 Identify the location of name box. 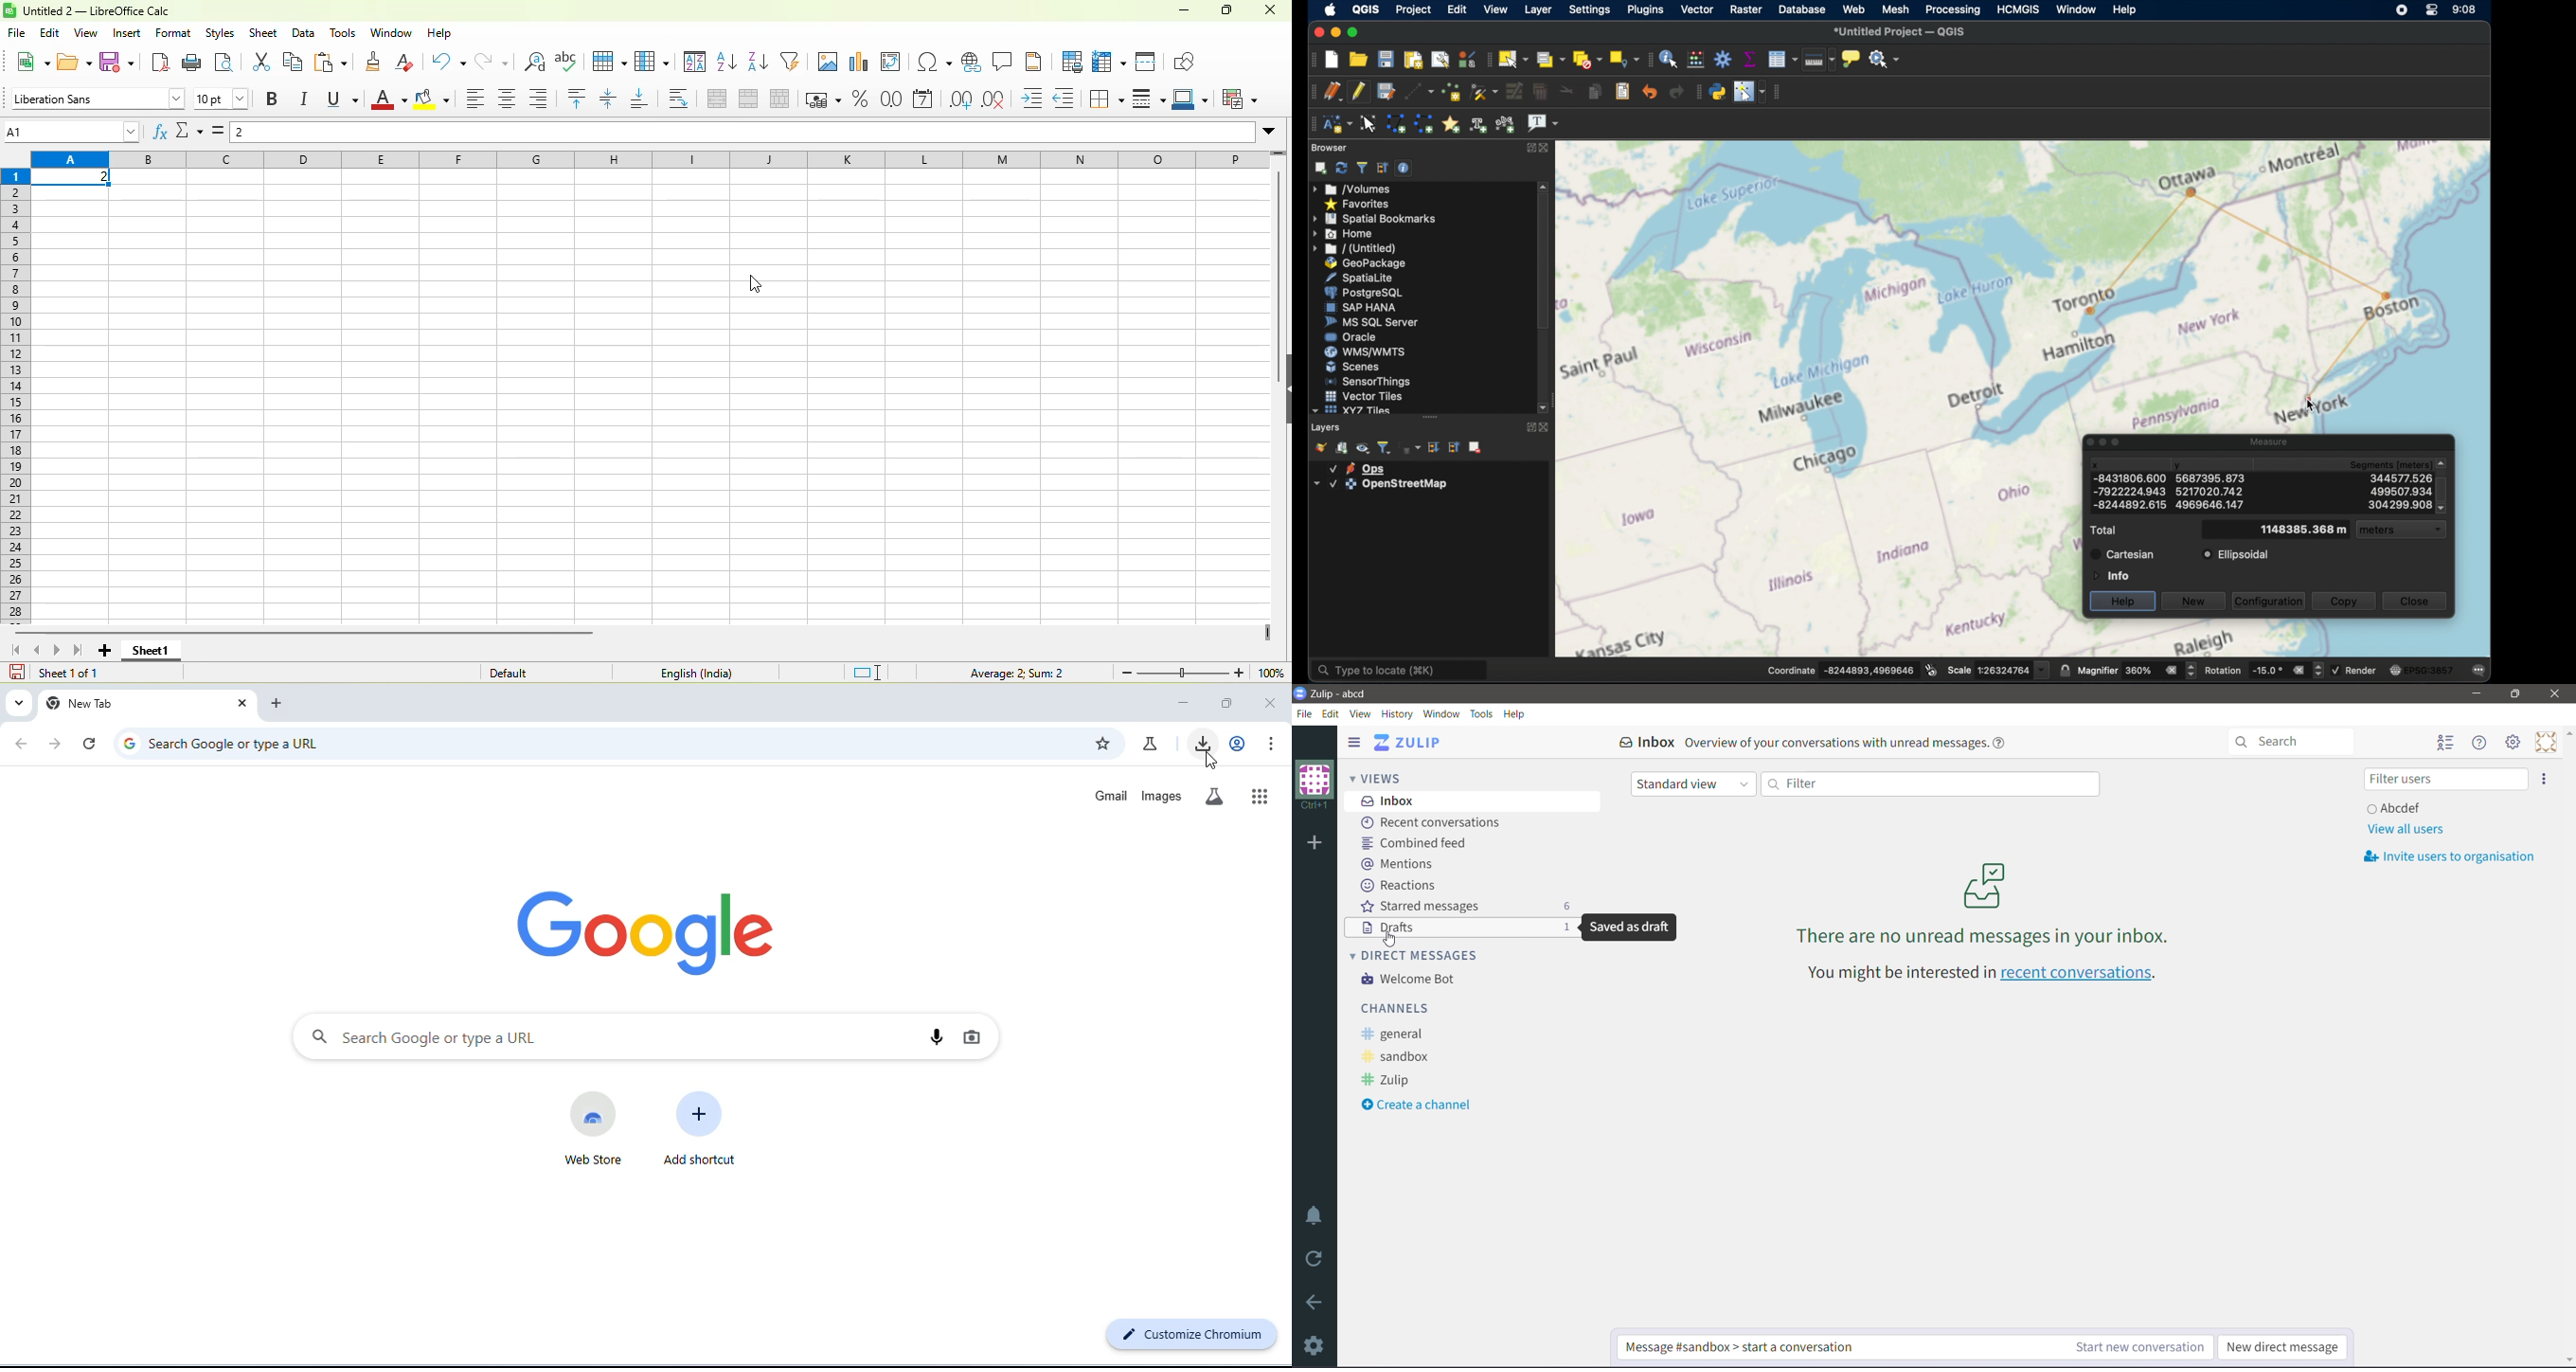
(74, 131).